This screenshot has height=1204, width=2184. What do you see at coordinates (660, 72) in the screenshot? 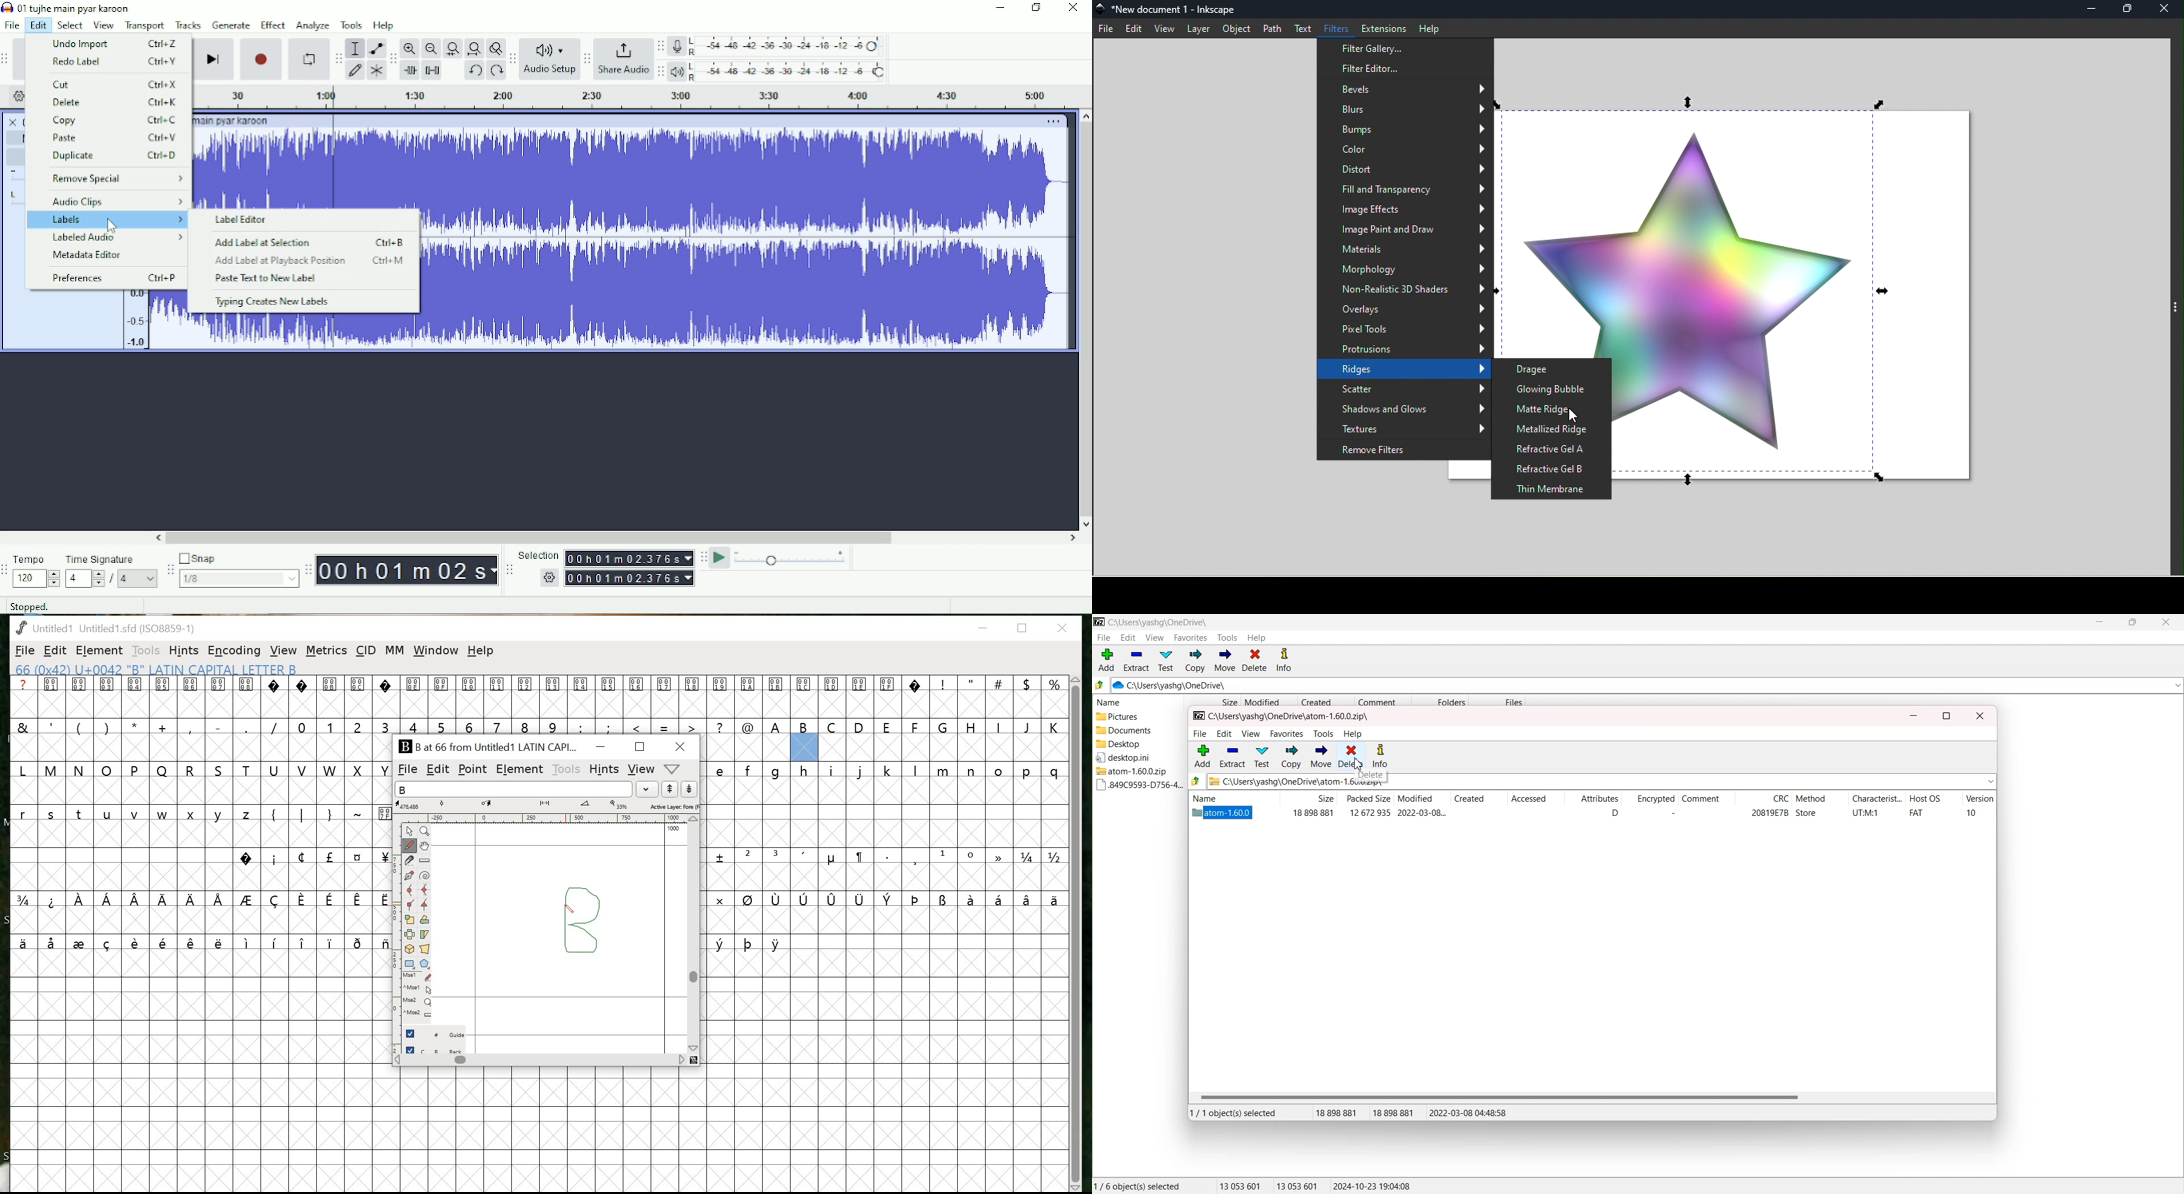
I see `Audacity playback meter toolbar` at bounding box center [660, 72].